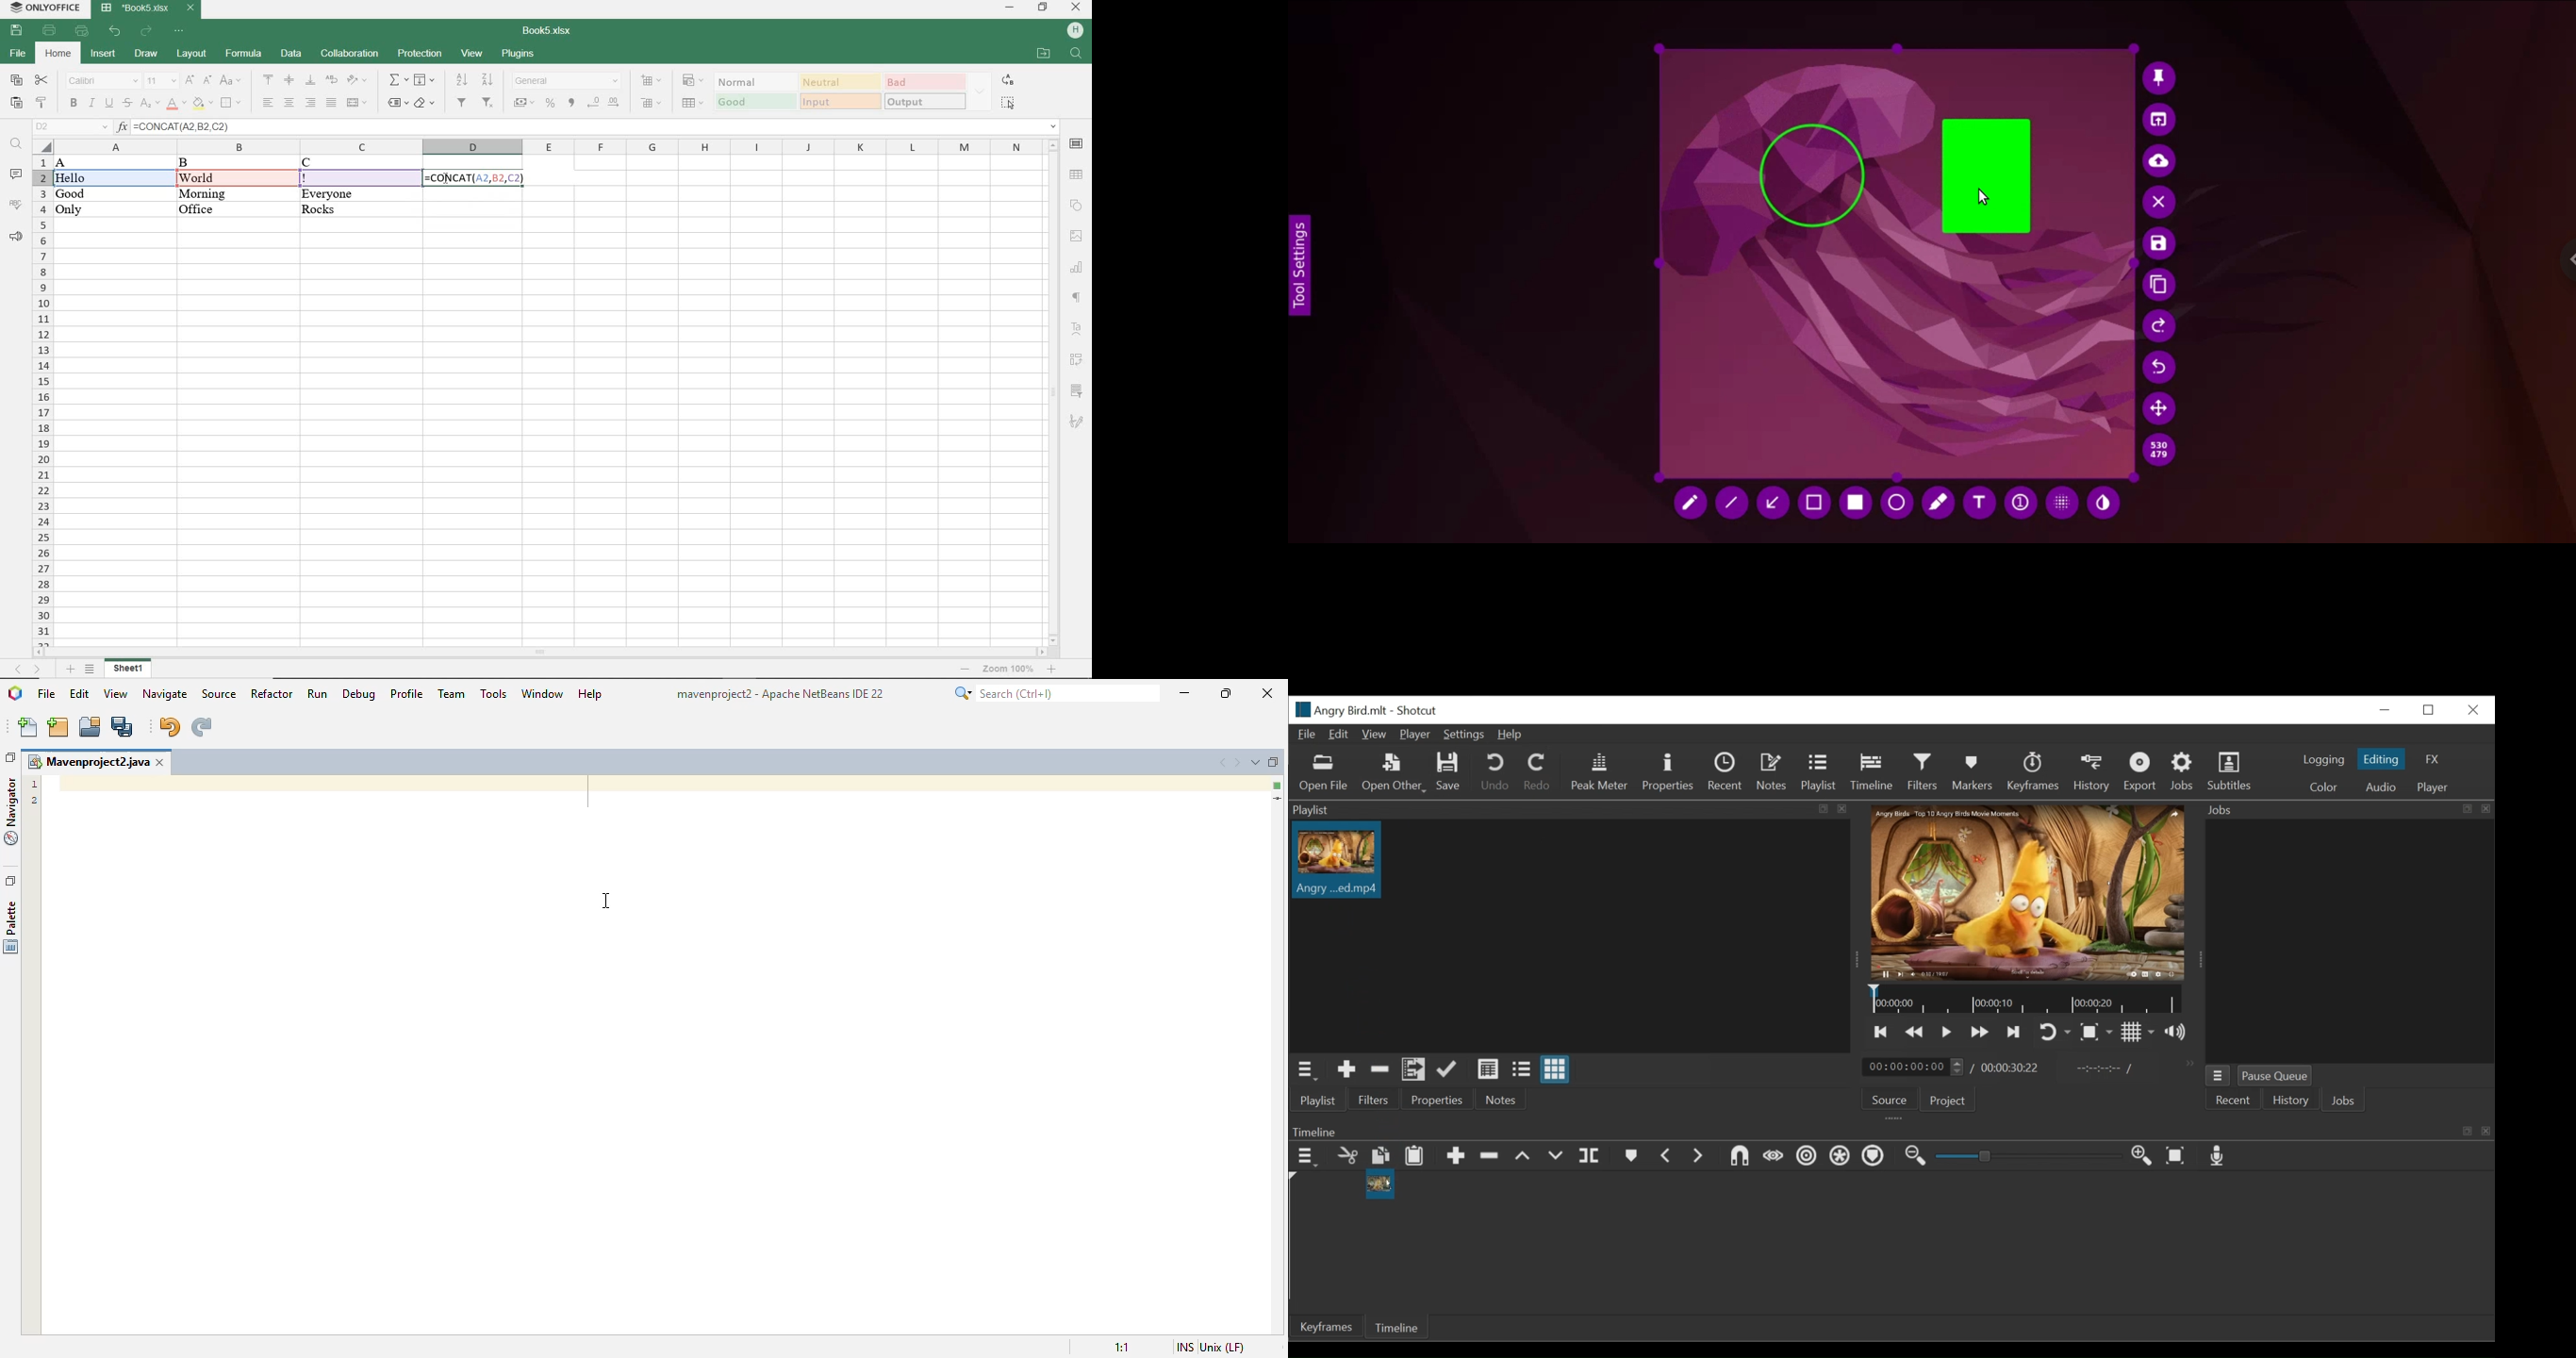 This screenshot has height=1372, width=2576. I want to click on Redo, so click(1536, 771).